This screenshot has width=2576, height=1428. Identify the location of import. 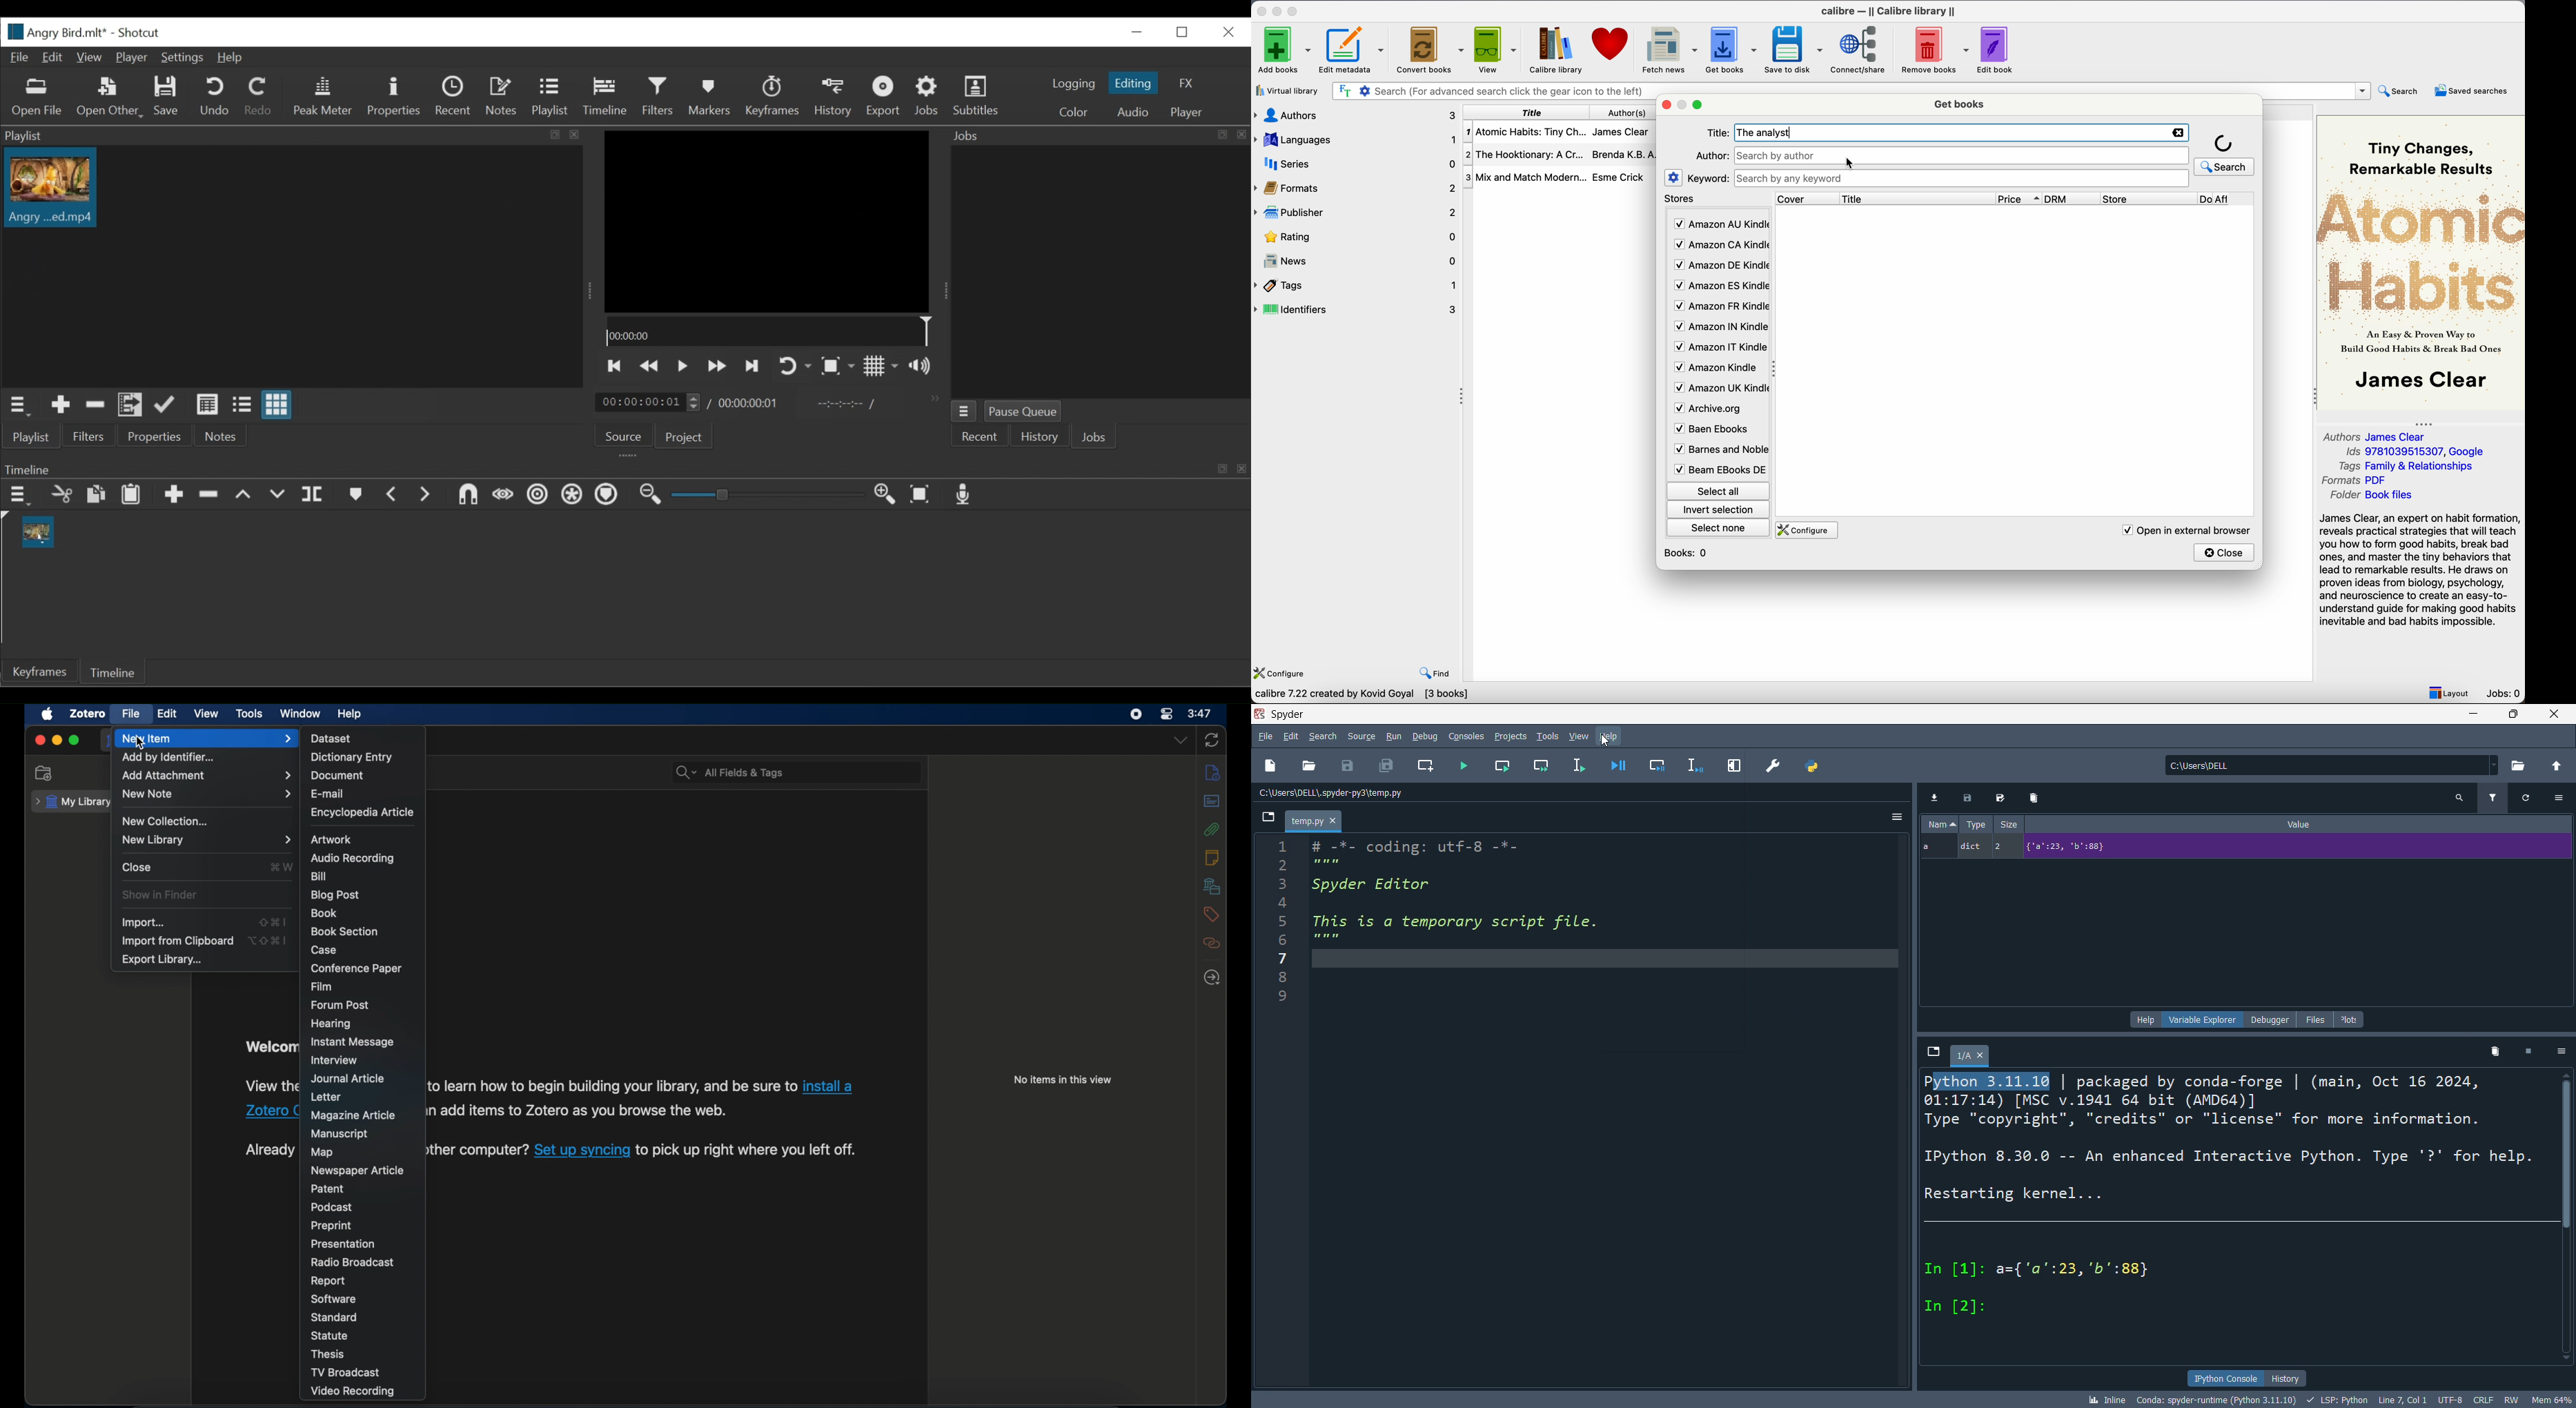
(143, 922).